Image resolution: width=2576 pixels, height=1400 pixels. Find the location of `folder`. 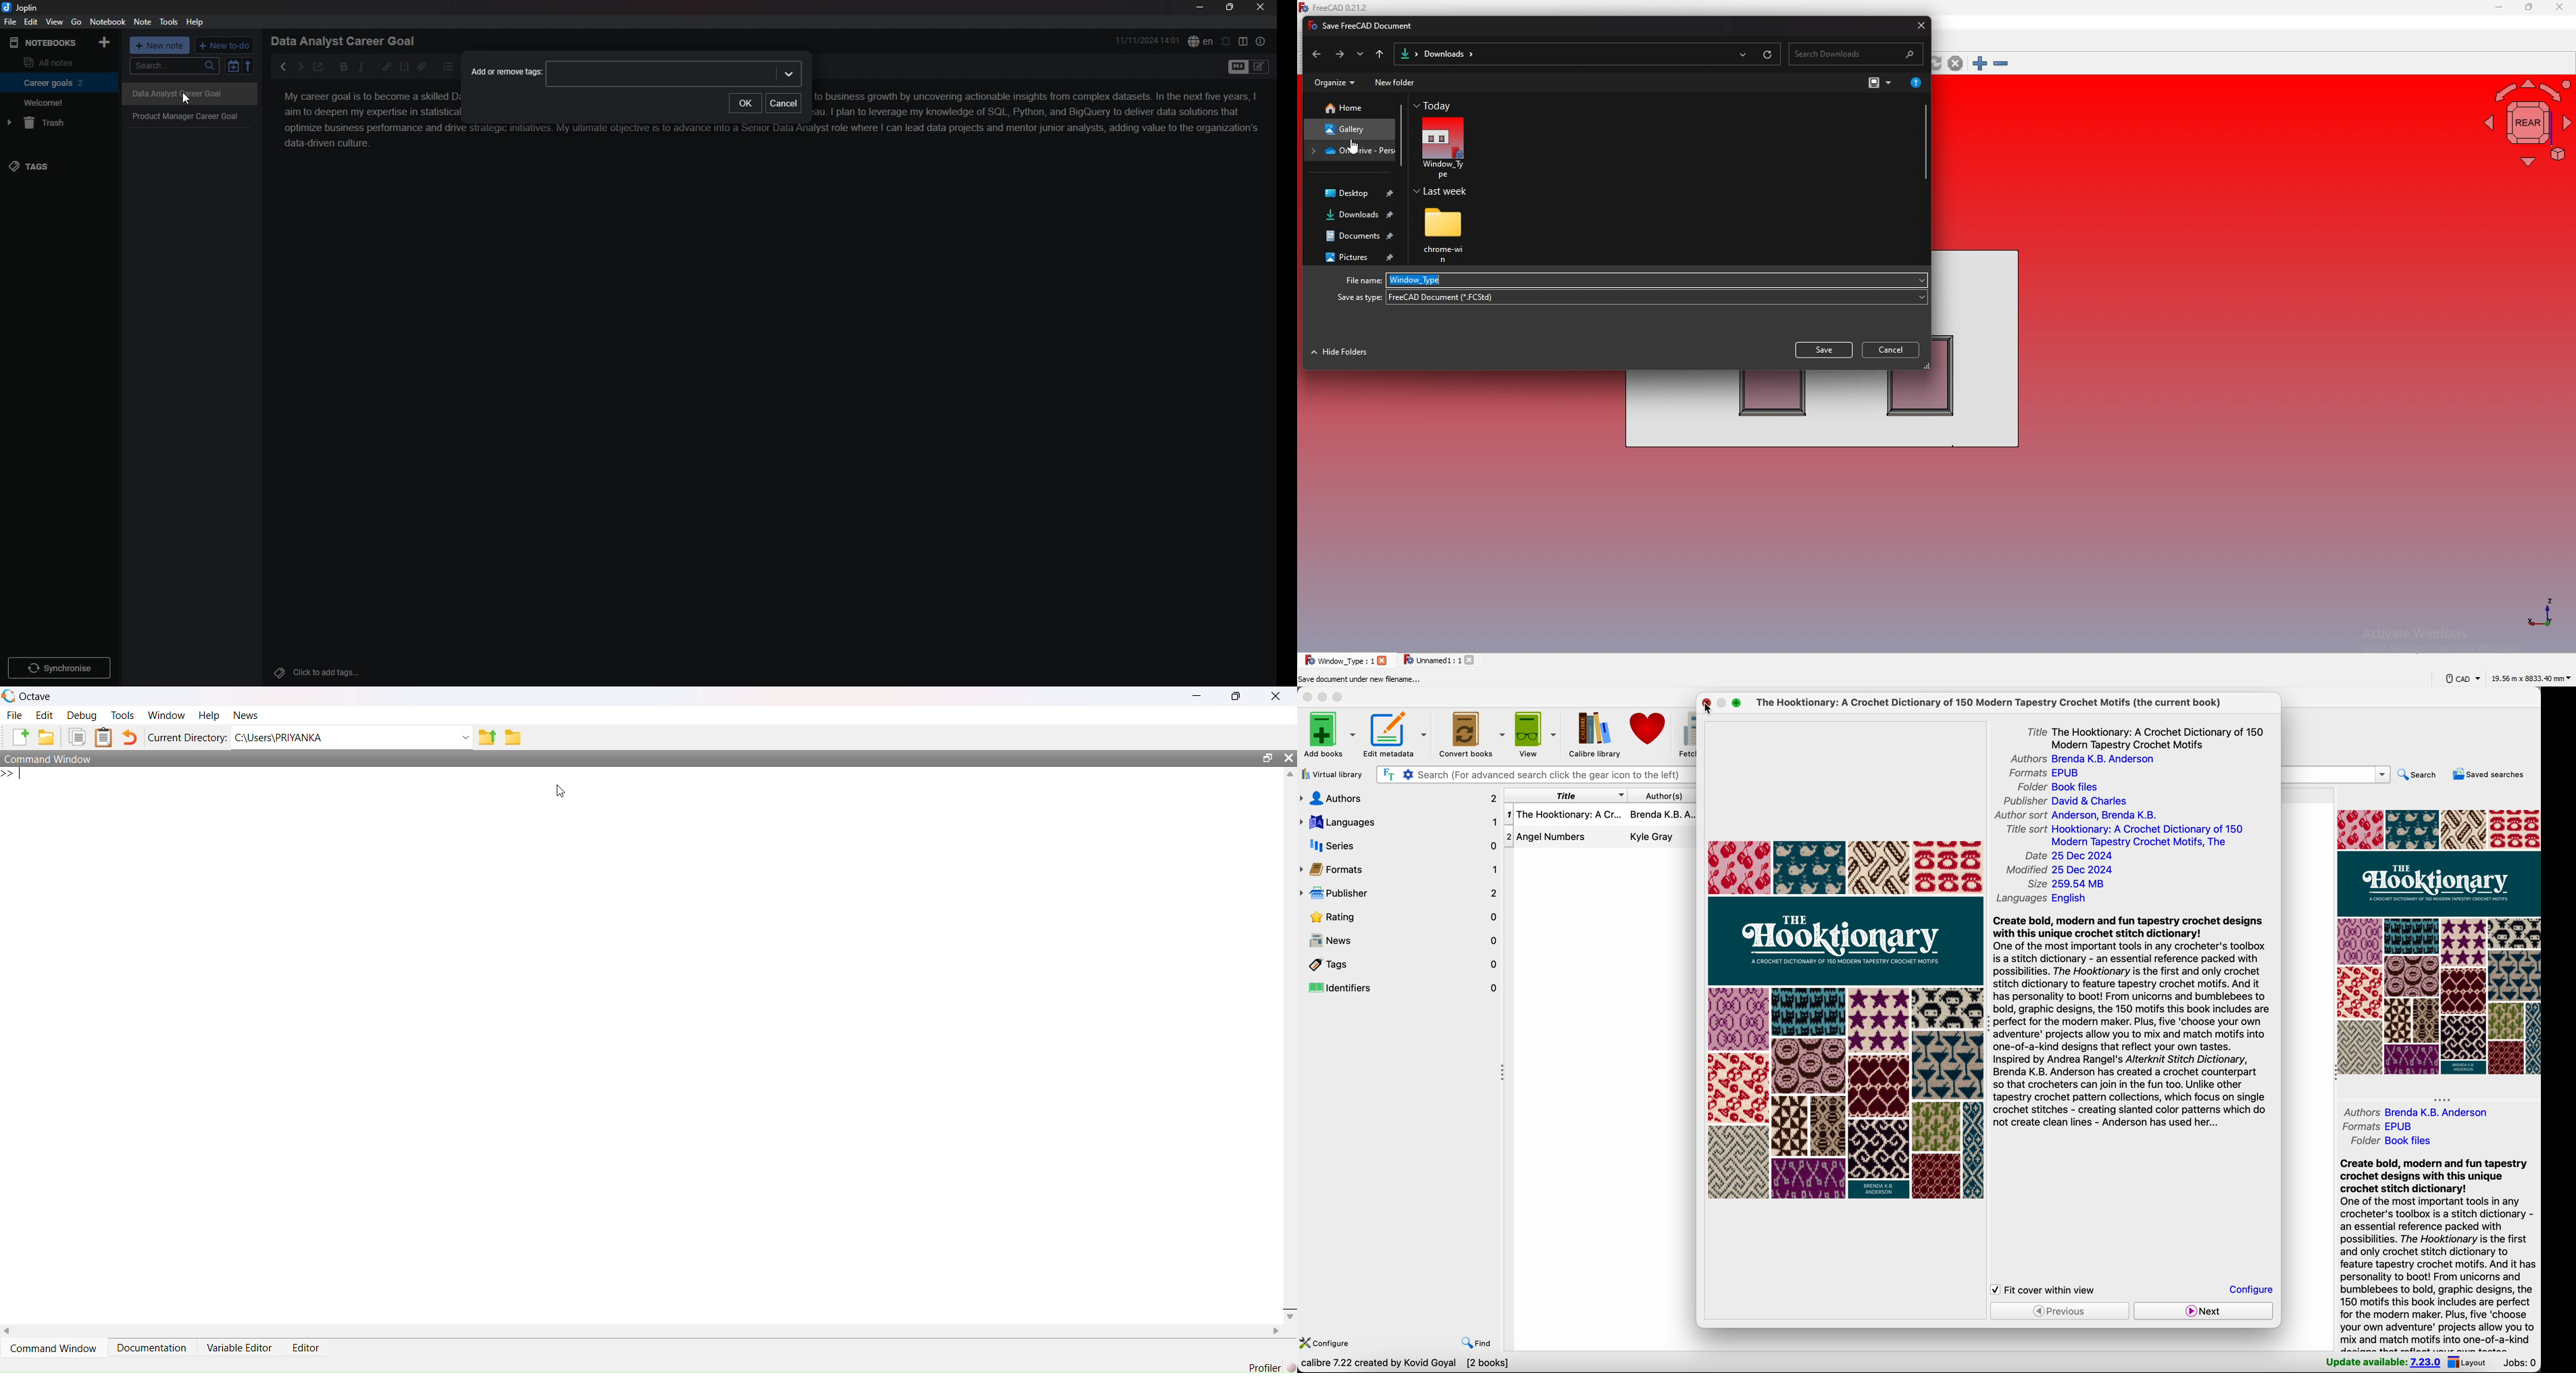

folder is located at coordinates (1406, 53).